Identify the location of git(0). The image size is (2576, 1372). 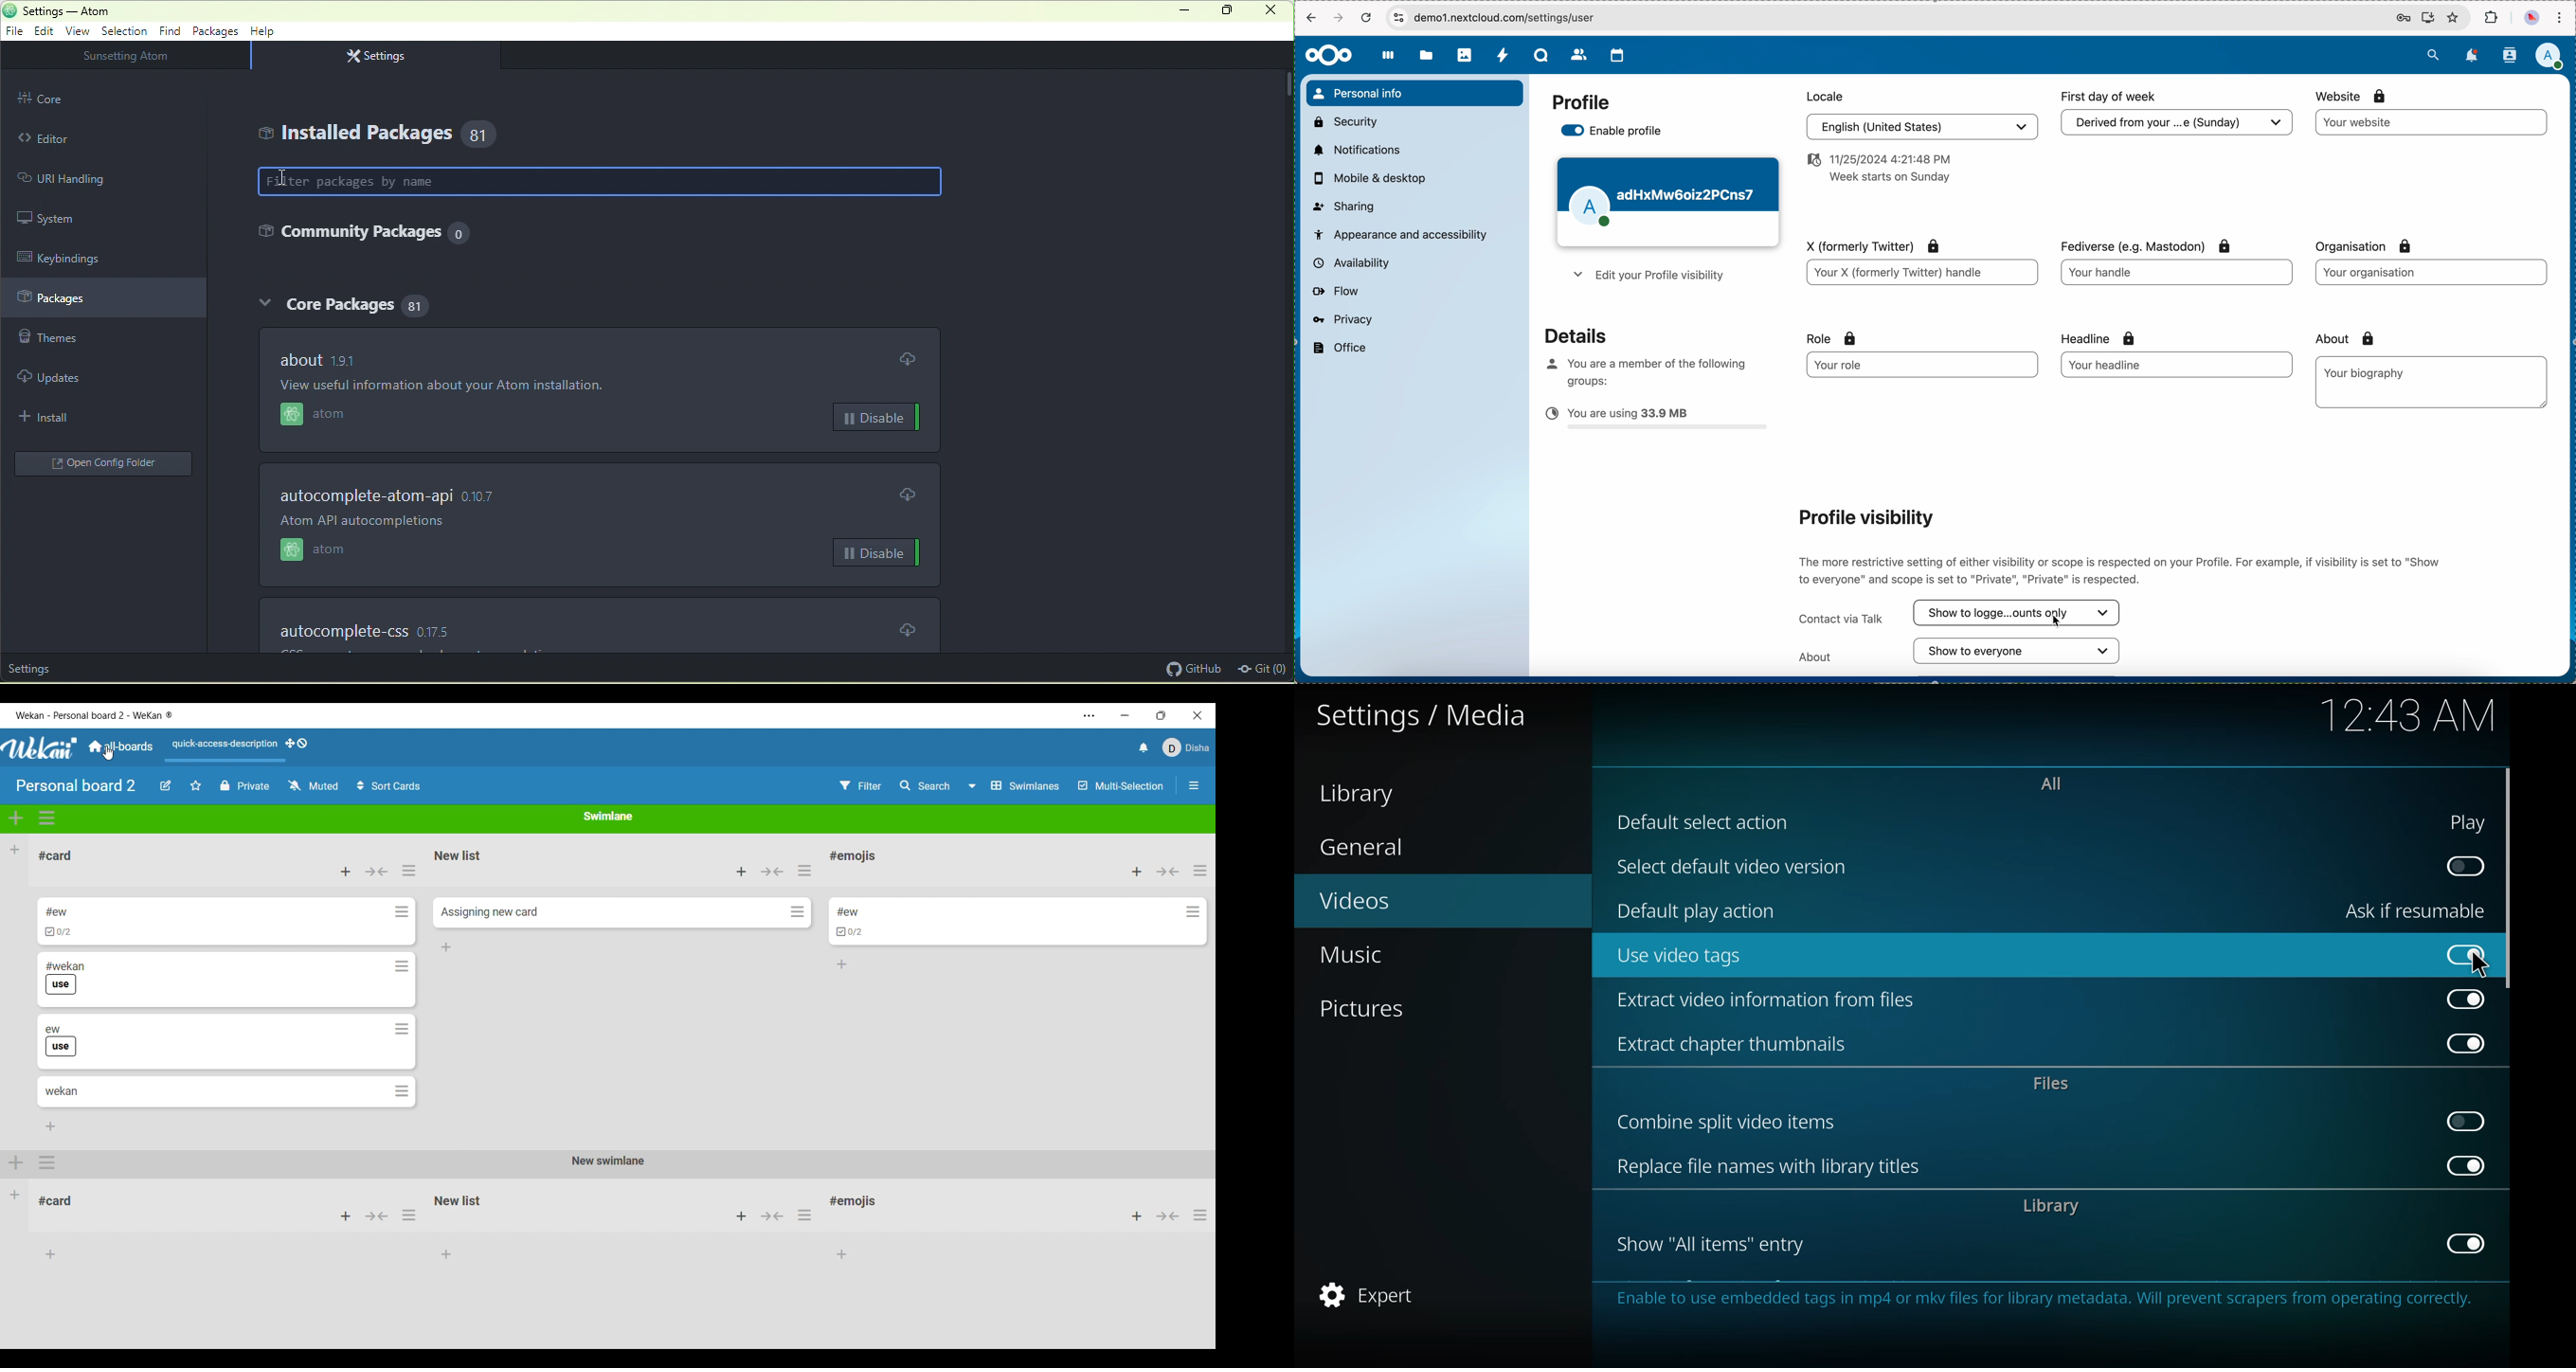
(1264, 666).